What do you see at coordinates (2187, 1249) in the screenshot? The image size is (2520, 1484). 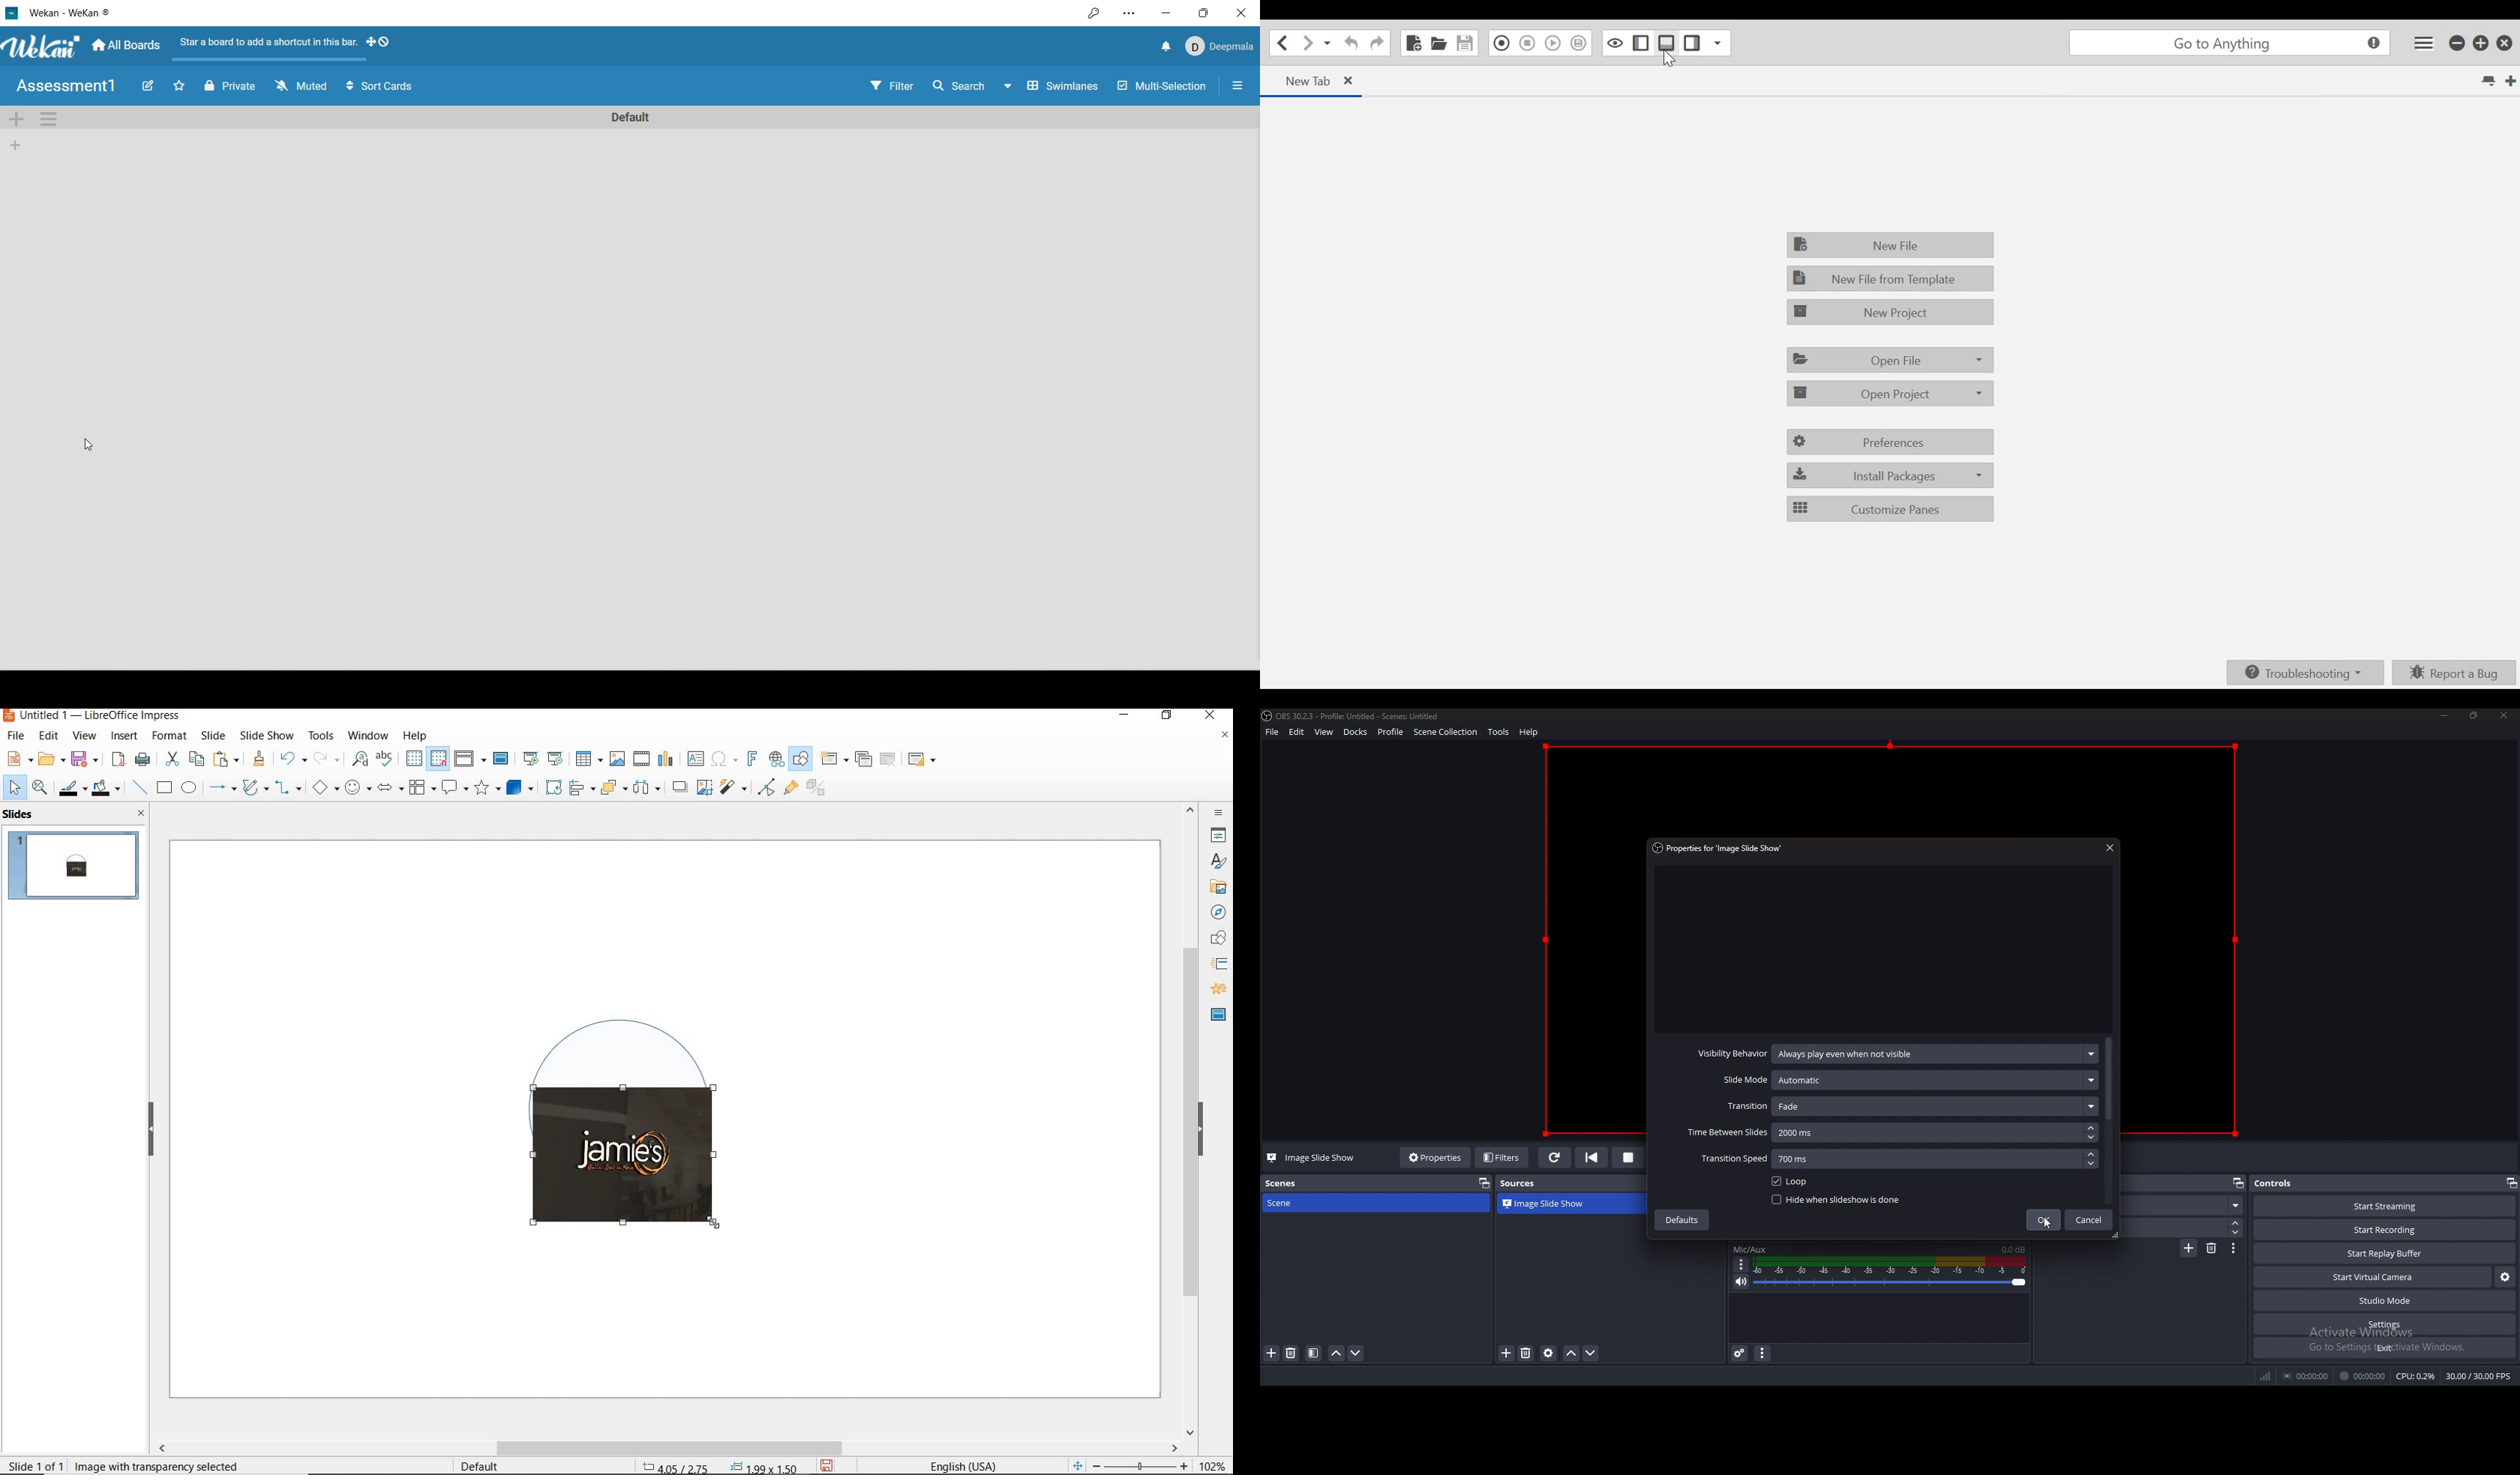 I see `add transition` at bounding box center [2187, 1249].